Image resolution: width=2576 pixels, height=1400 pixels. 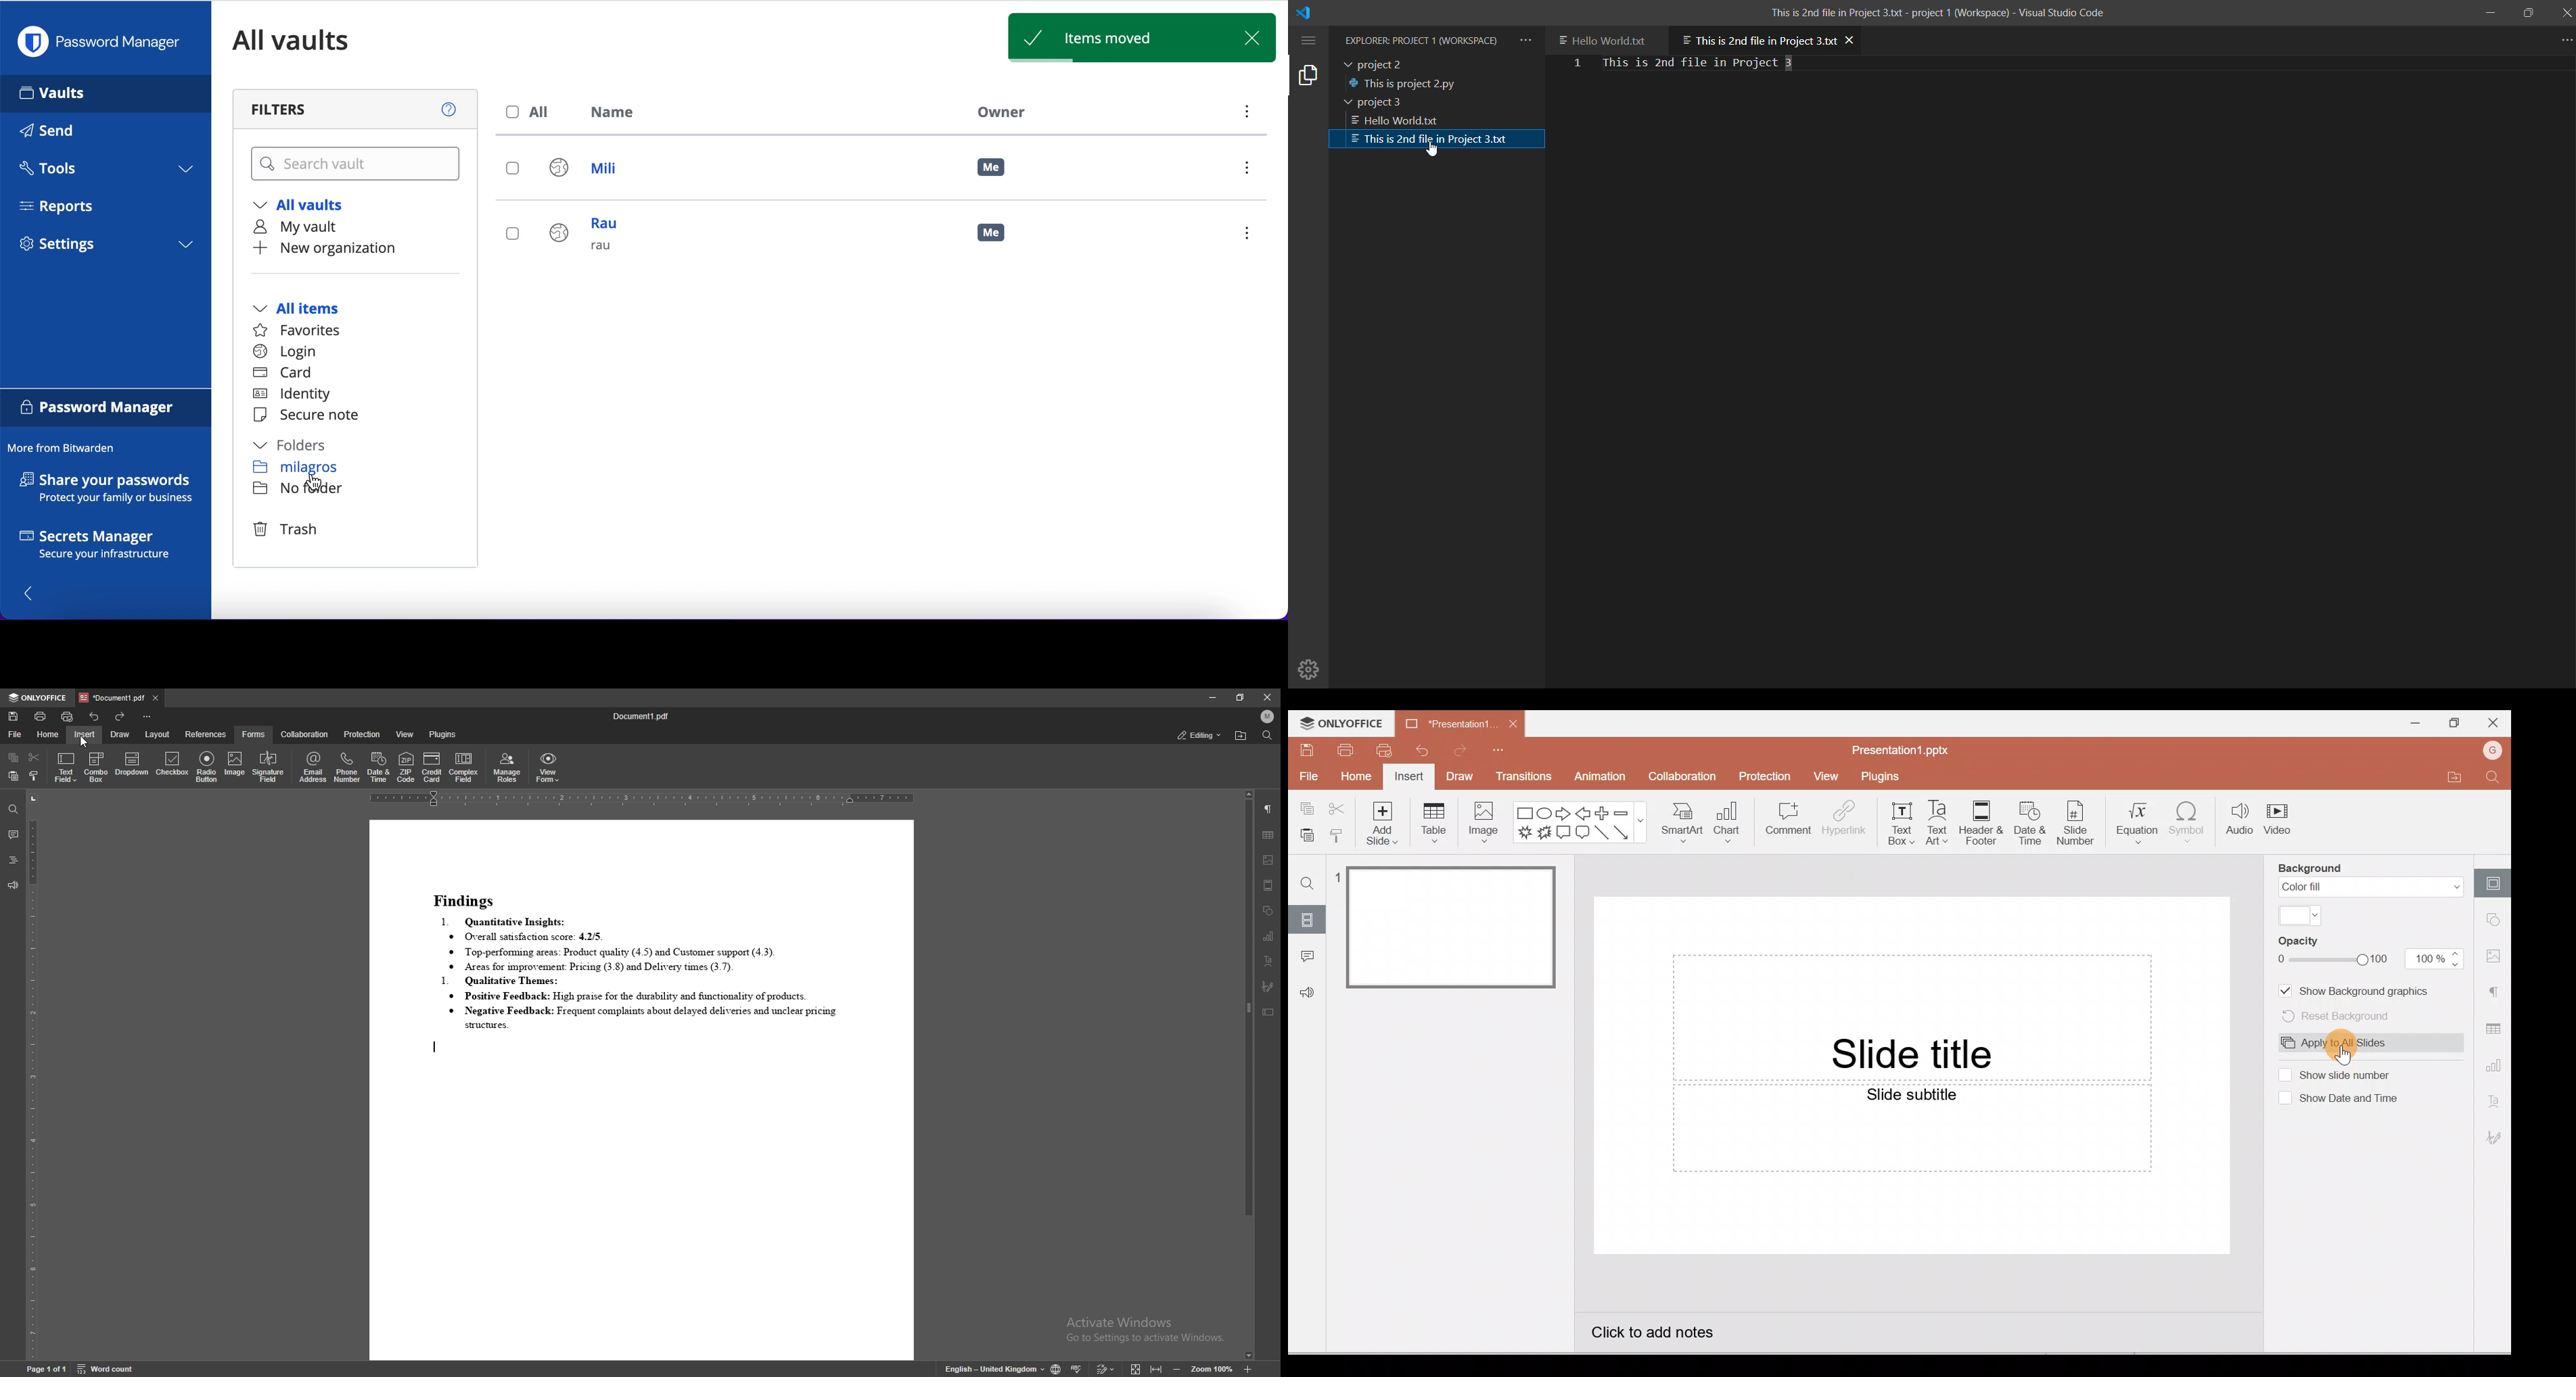 I want to click on Master slide 1, so click(x=1453, y=926).